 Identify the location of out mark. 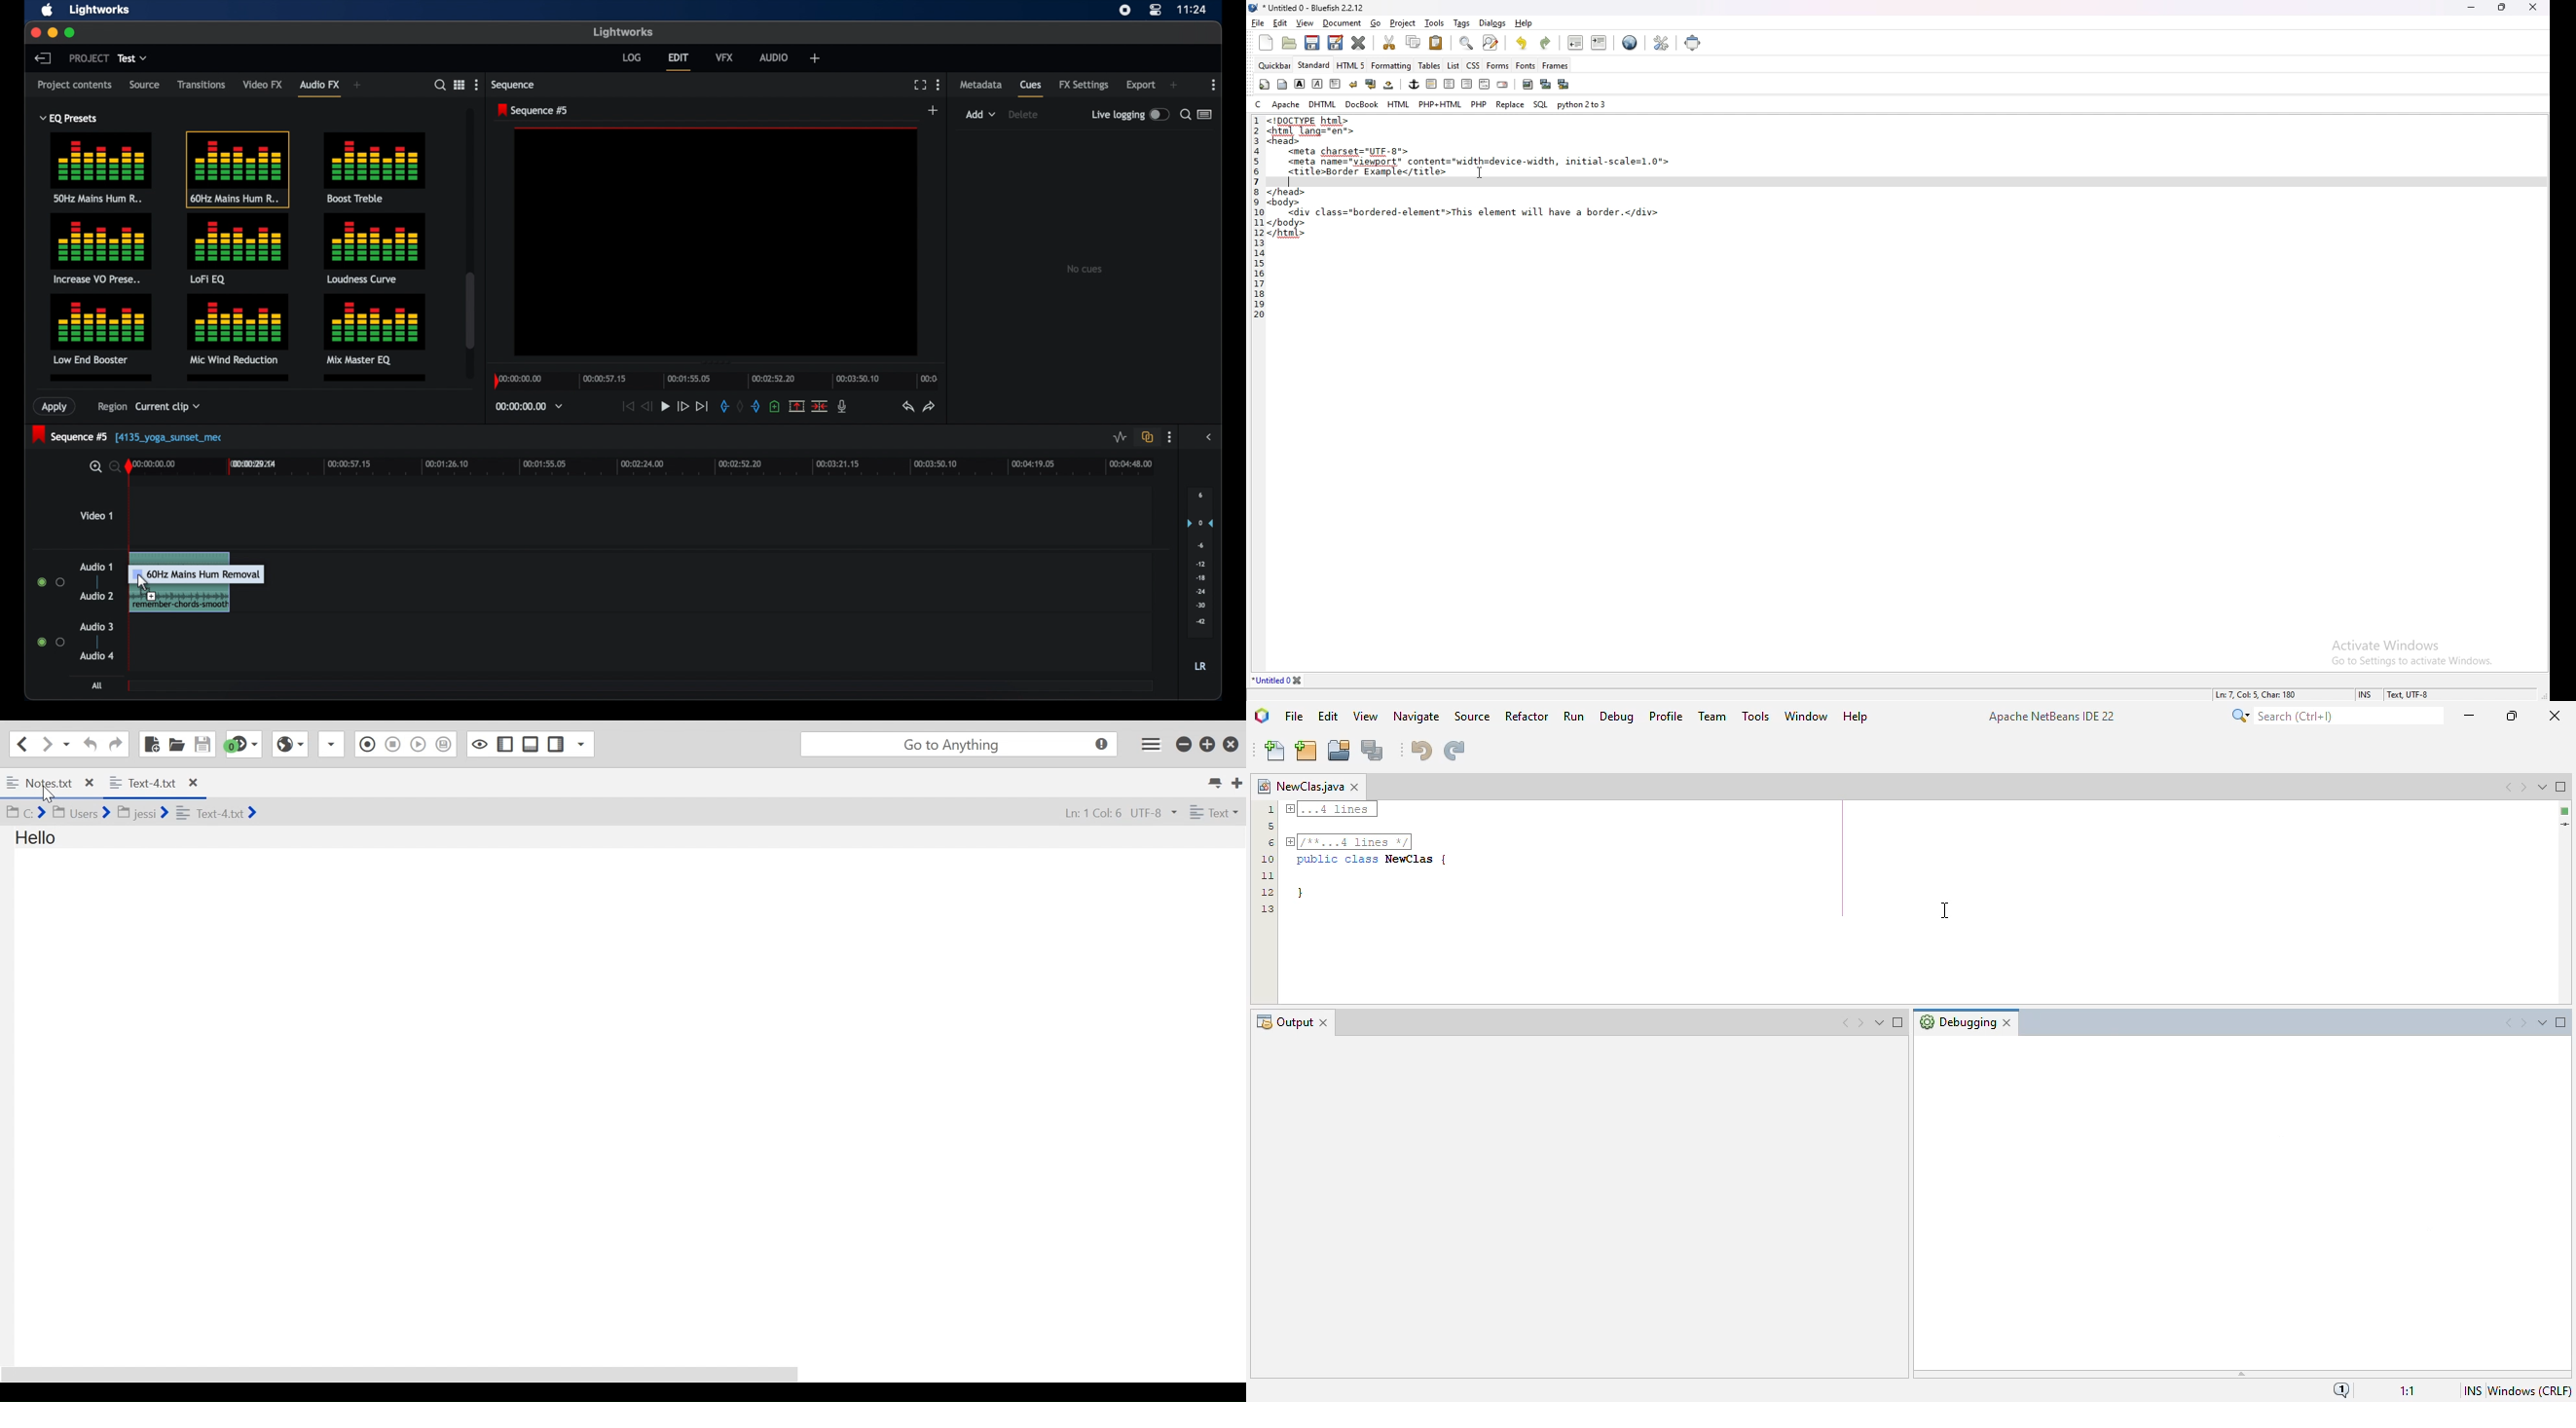
(755, 406).